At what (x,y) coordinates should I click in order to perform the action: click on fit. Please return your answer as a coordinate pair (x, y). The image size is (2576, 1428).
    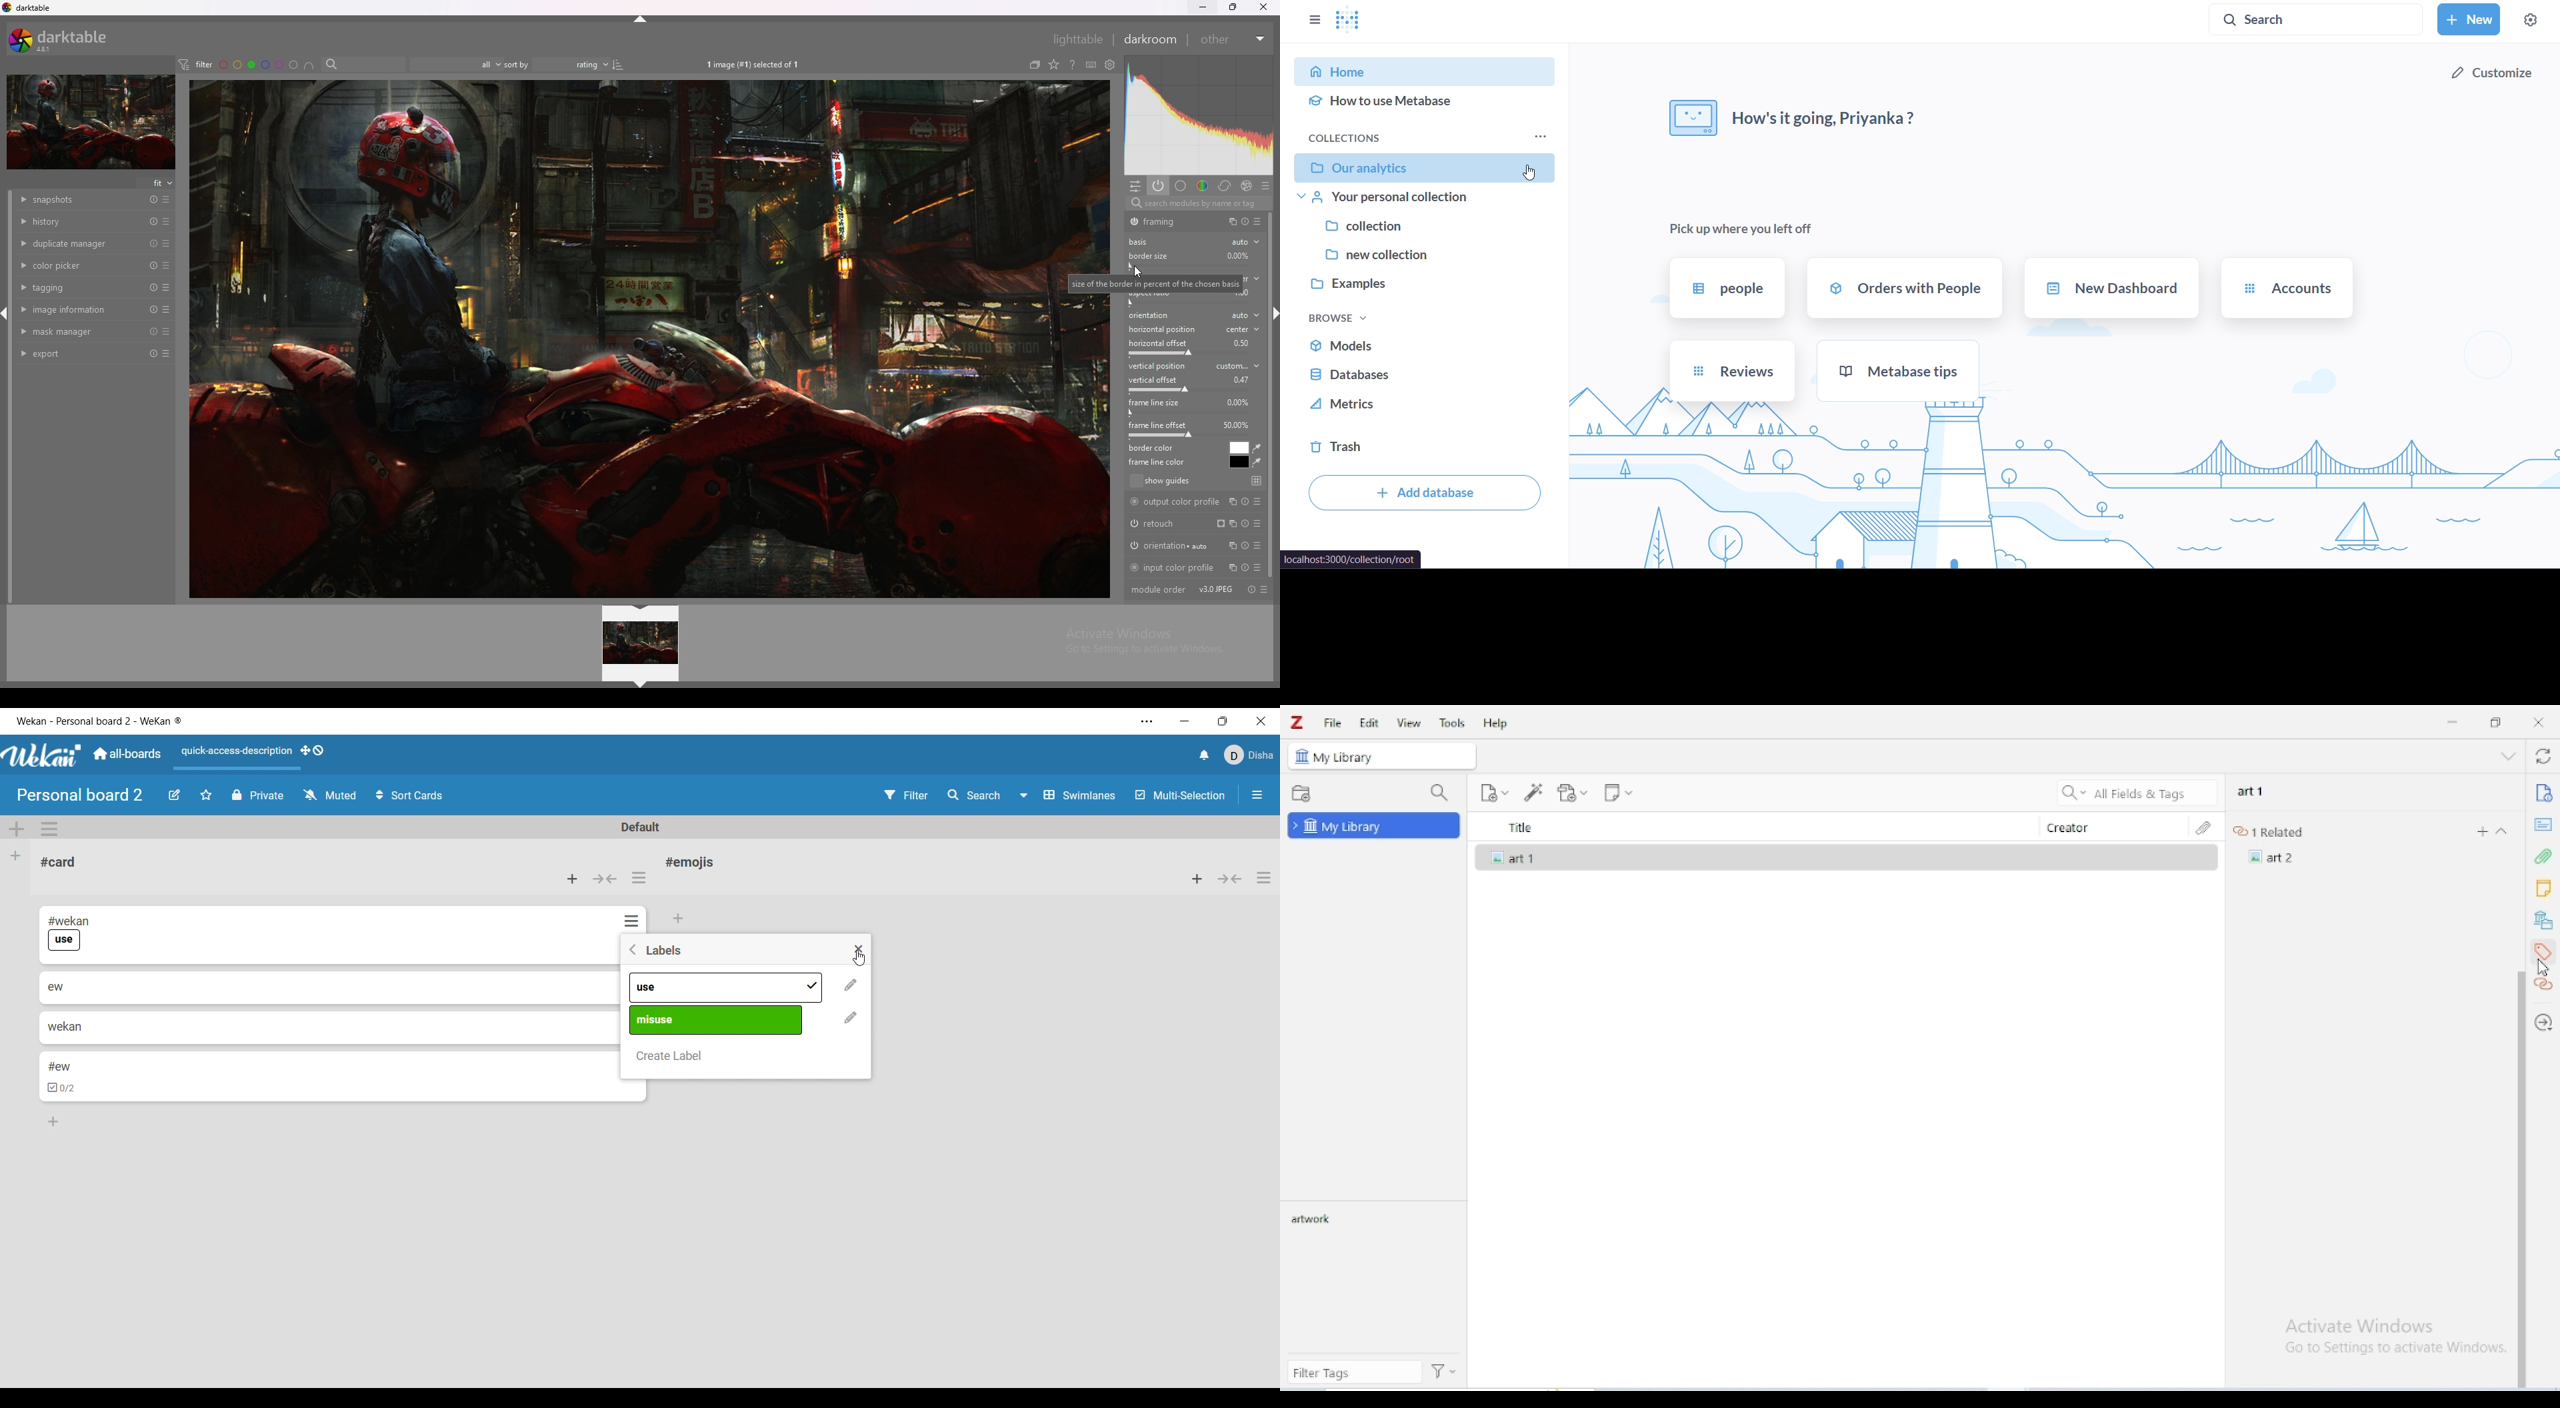
    Looking at the image, I should click on (157, 183).